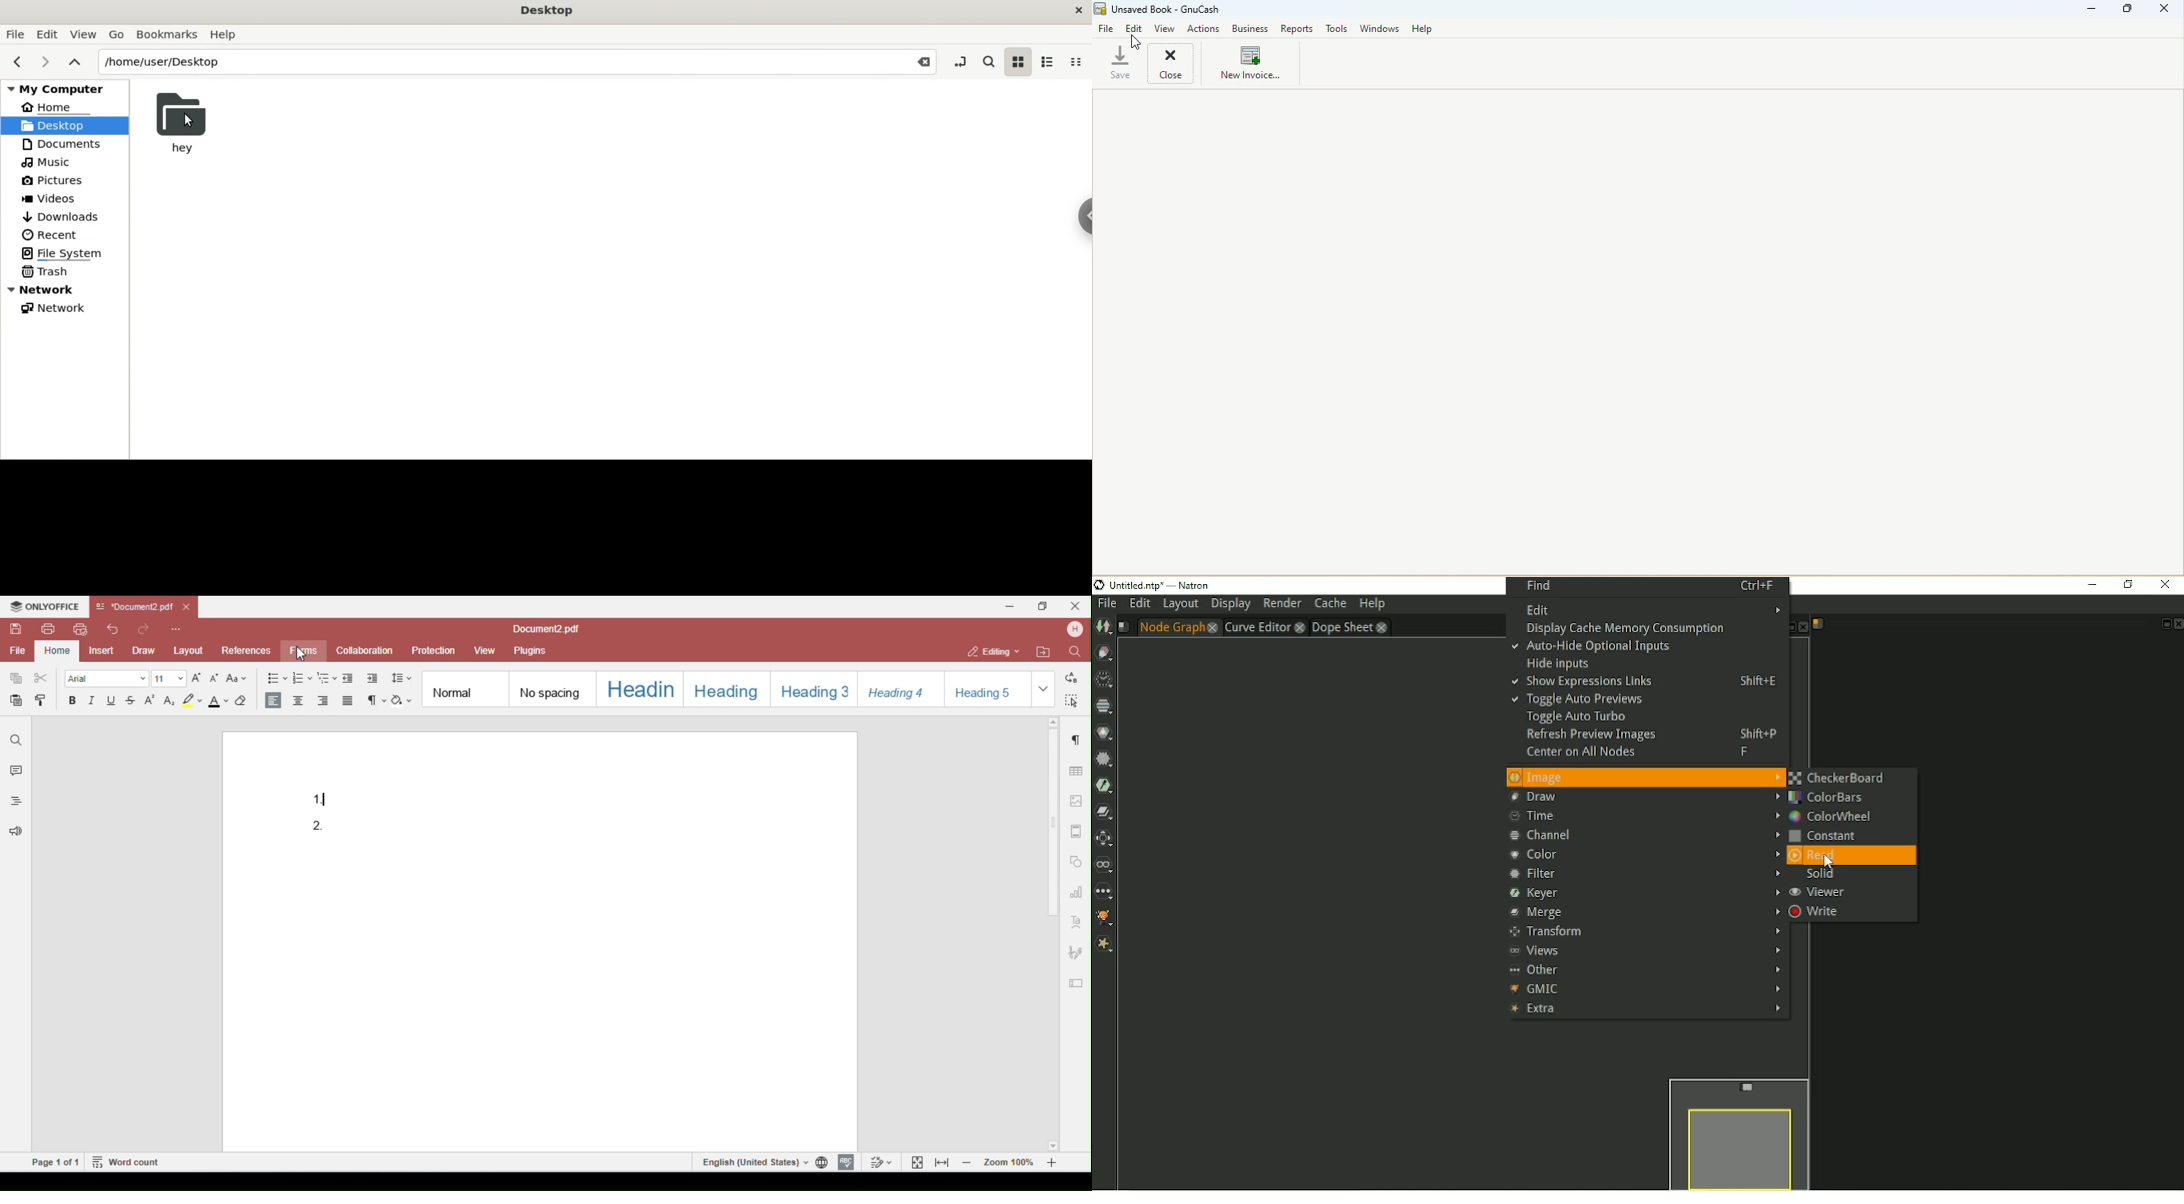 This screenshot has width=2184, height=1204. What do you see at coordinates (2164, 624) in the screenshot?
I see `Float pane` at bounding box center [2164, 624].